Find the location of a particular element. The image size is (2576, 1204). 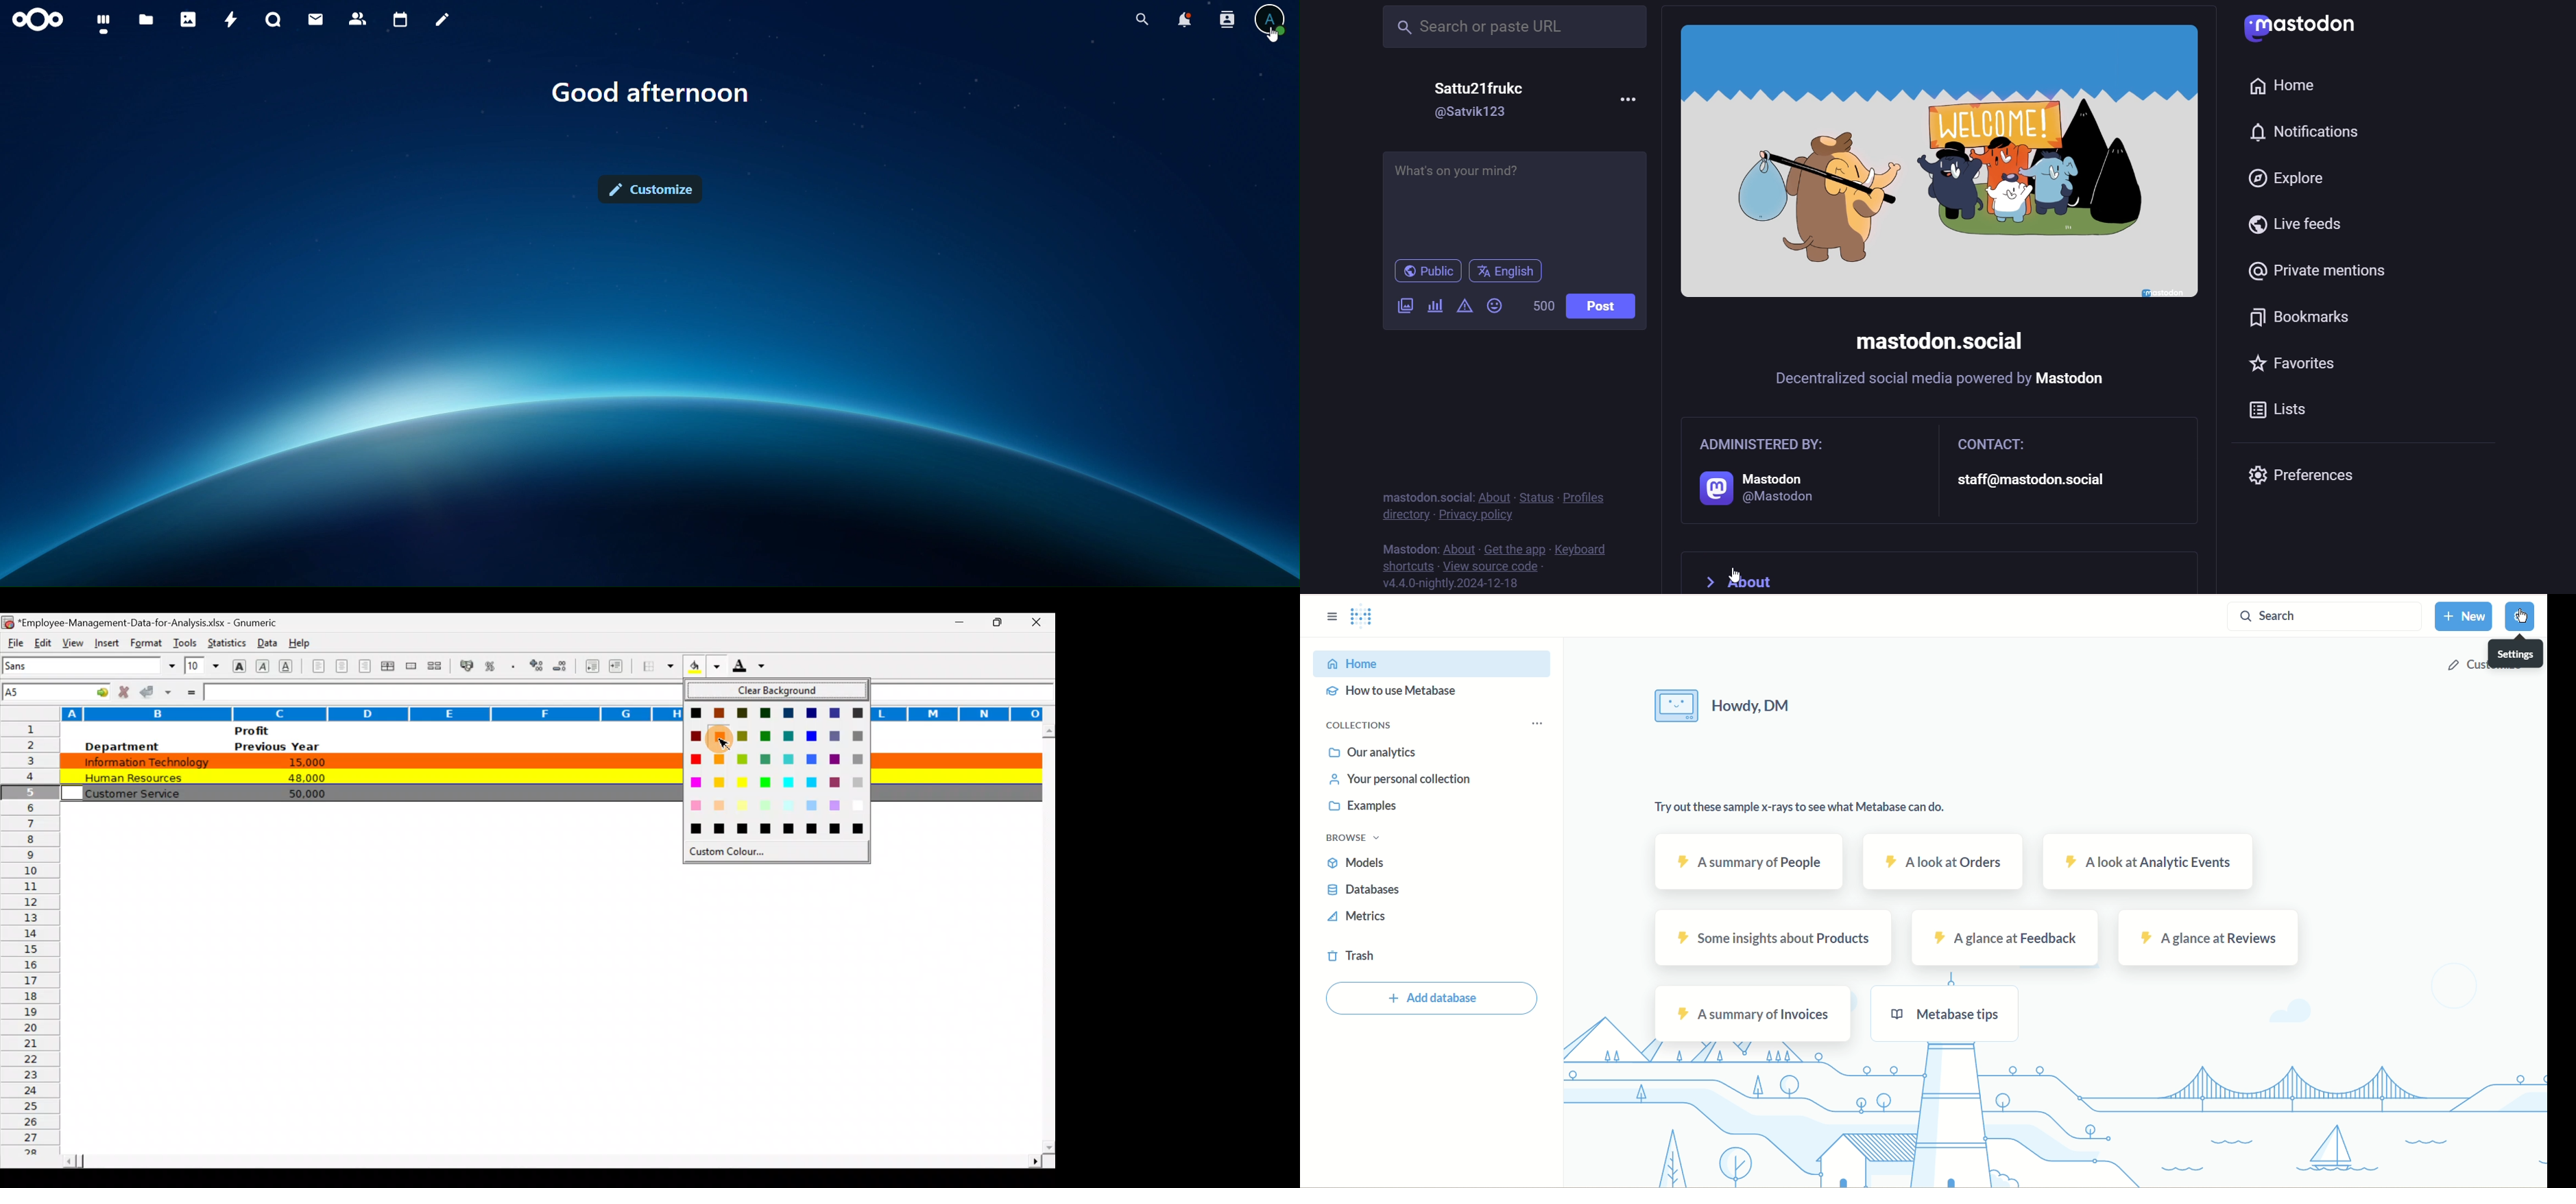

photos is located at coordinates (187, 18).